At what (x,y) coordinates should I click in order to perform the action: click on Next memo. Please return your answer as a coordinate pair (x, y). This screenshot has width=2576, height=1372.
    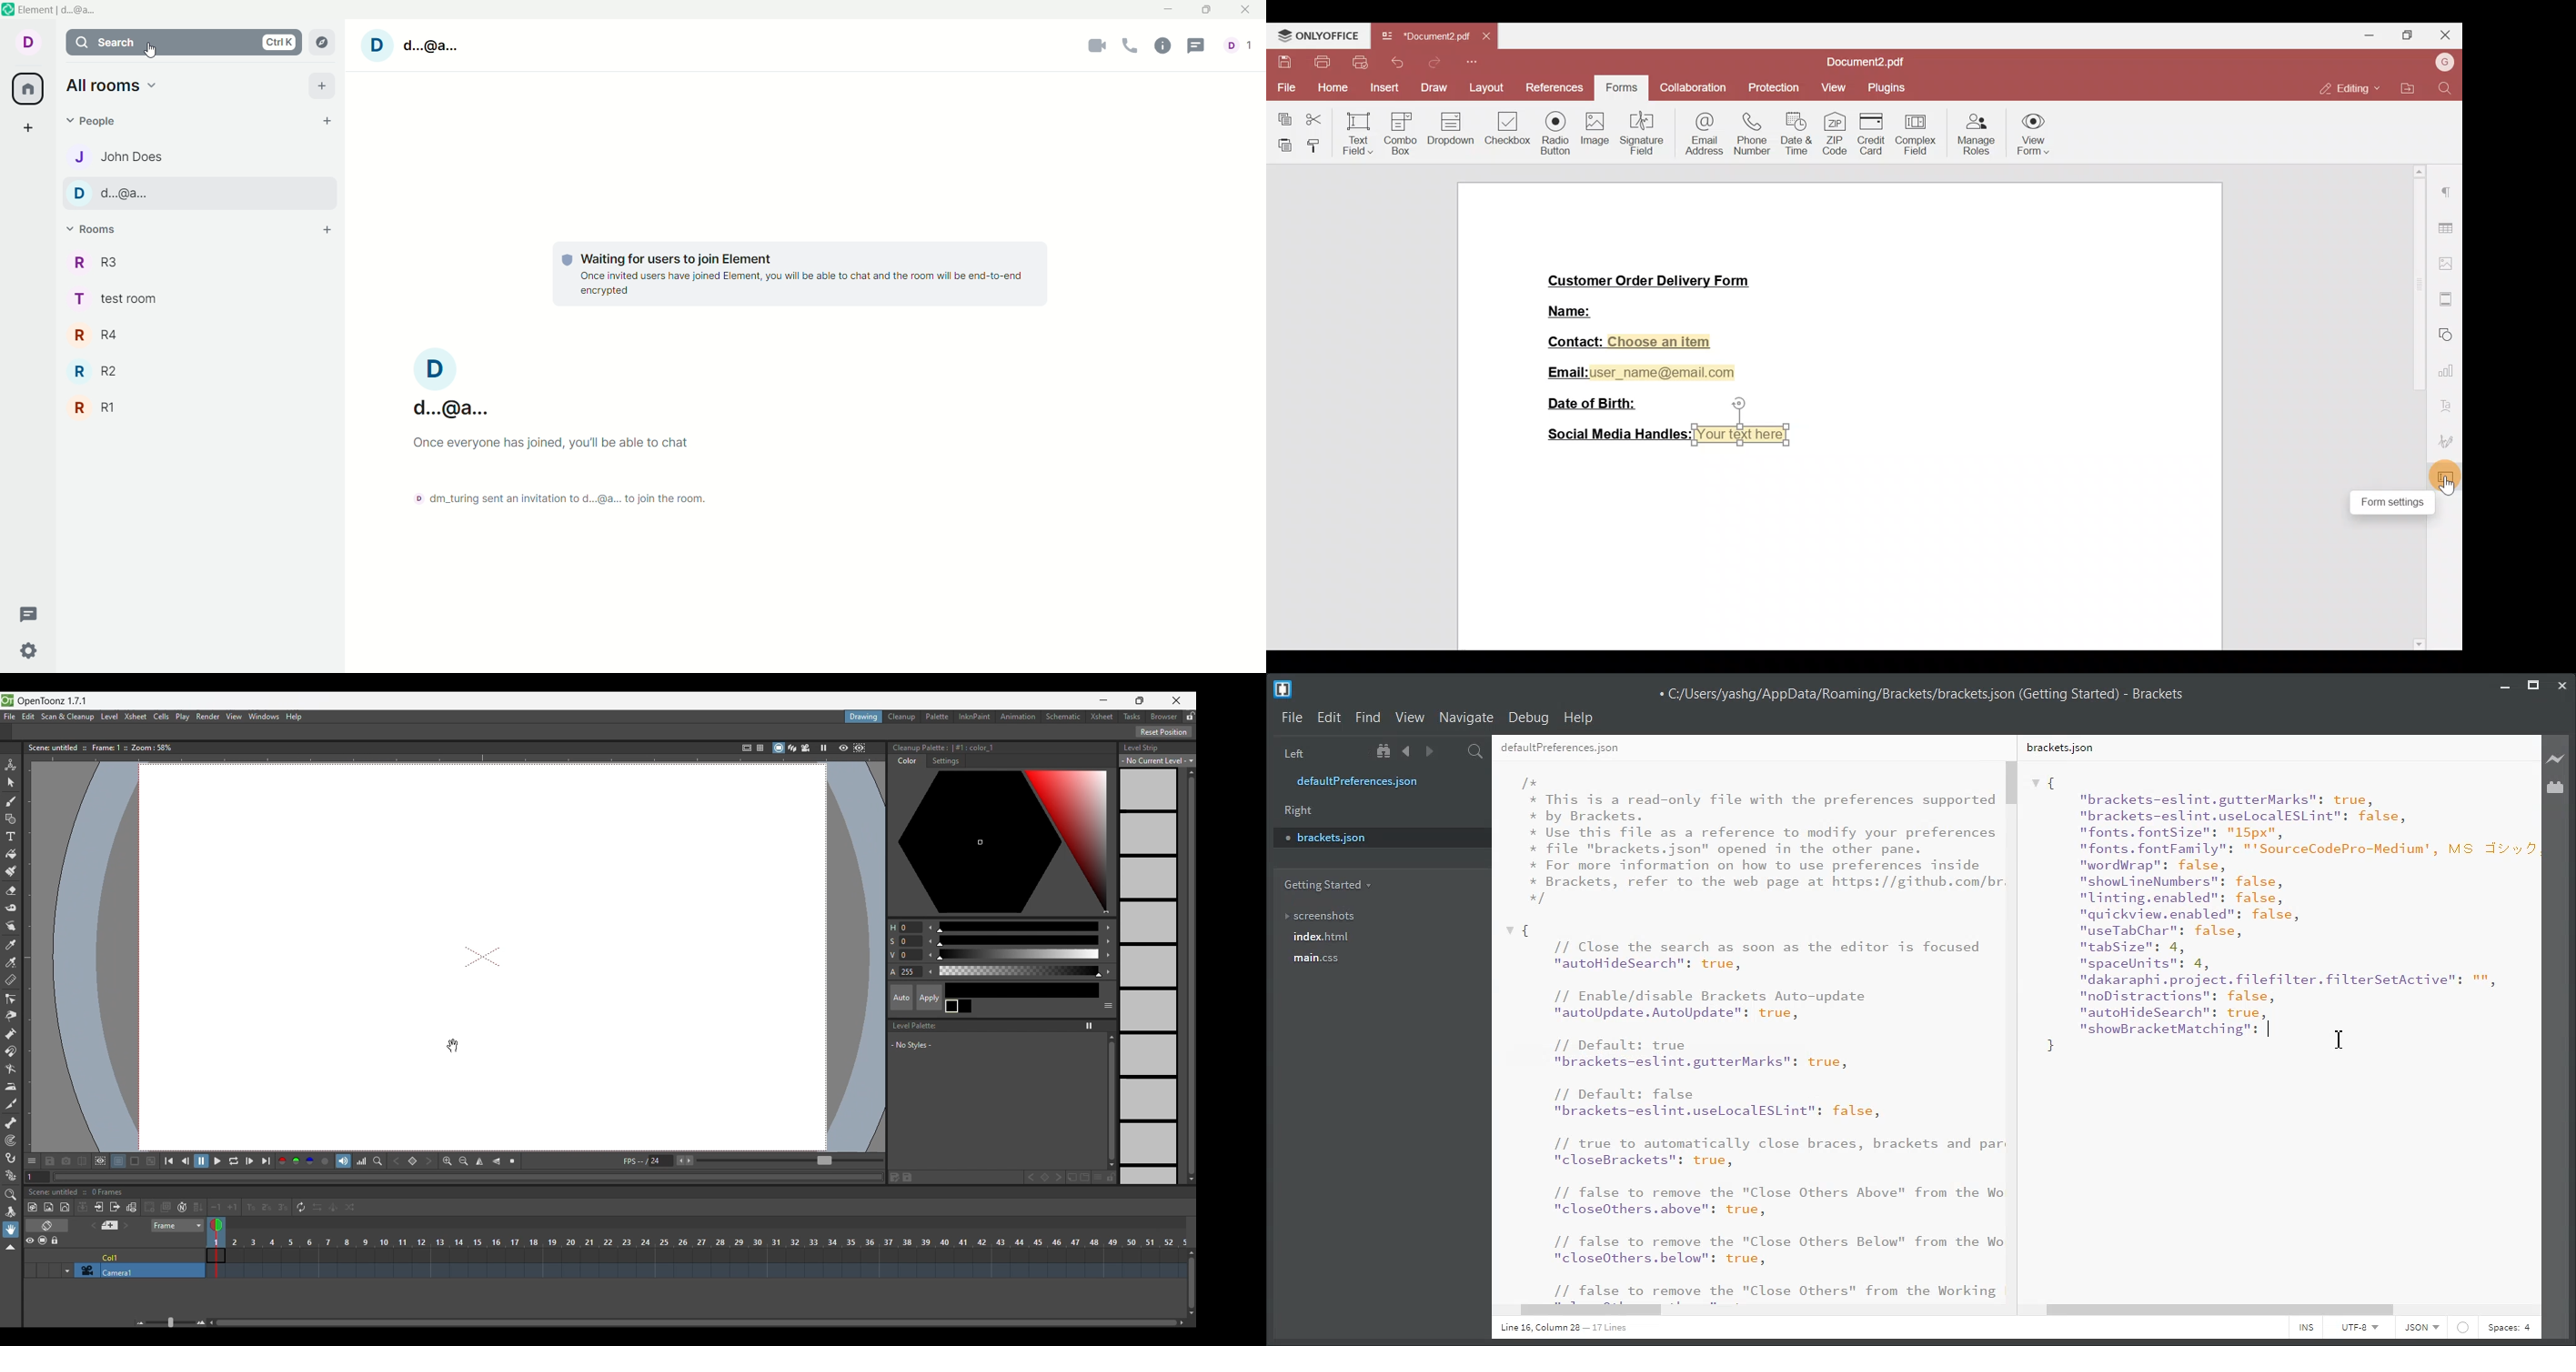
    Looking at the image, I should click on (125, 1226).